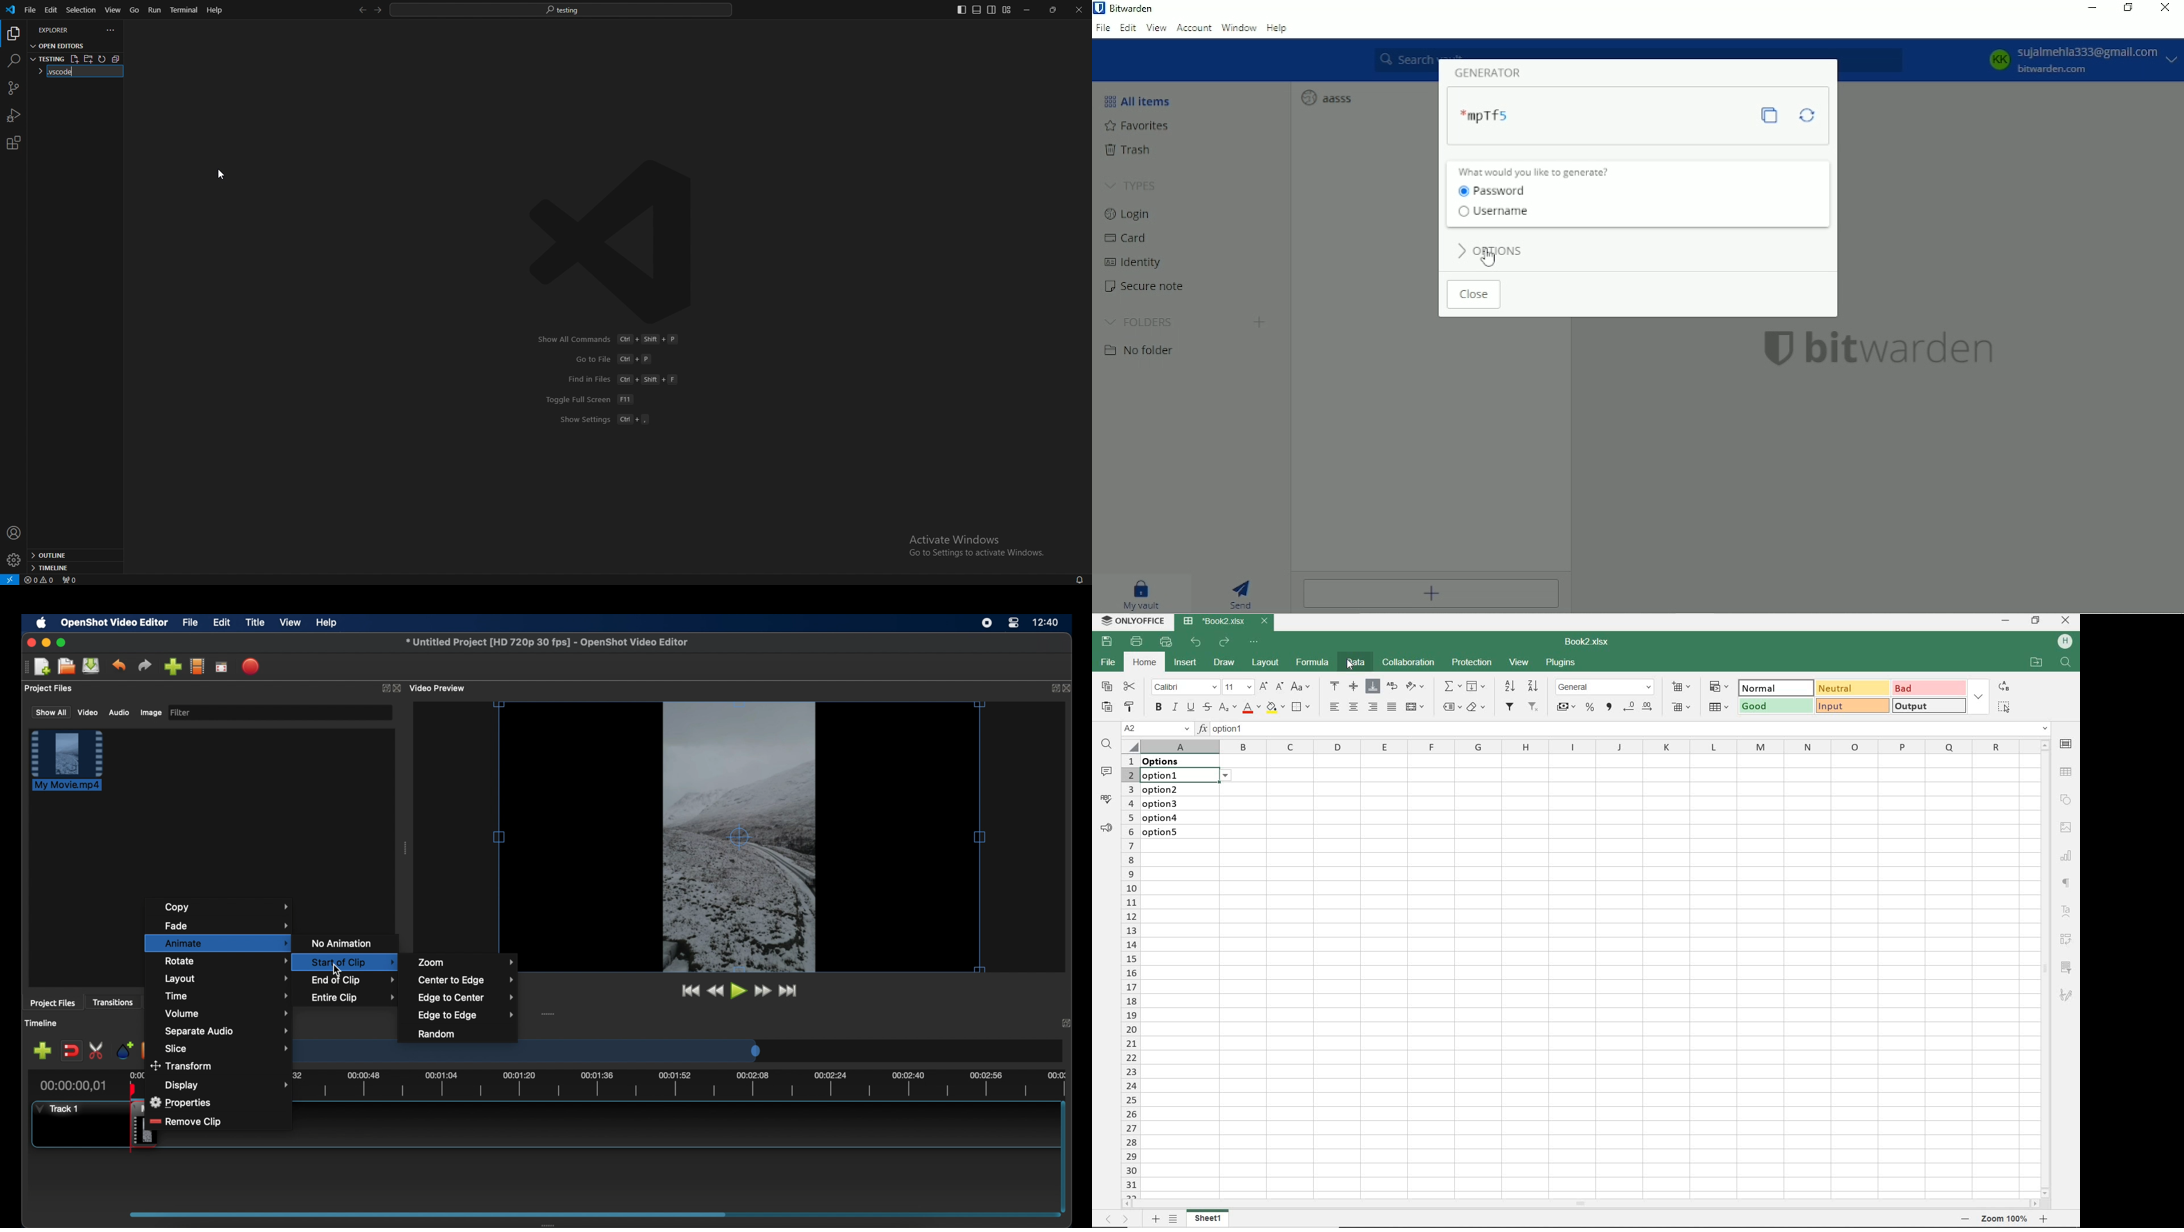 The image size is (2184, 1232). I want to click on NONPRINTING CHARACTERS, so click(2068, 884).